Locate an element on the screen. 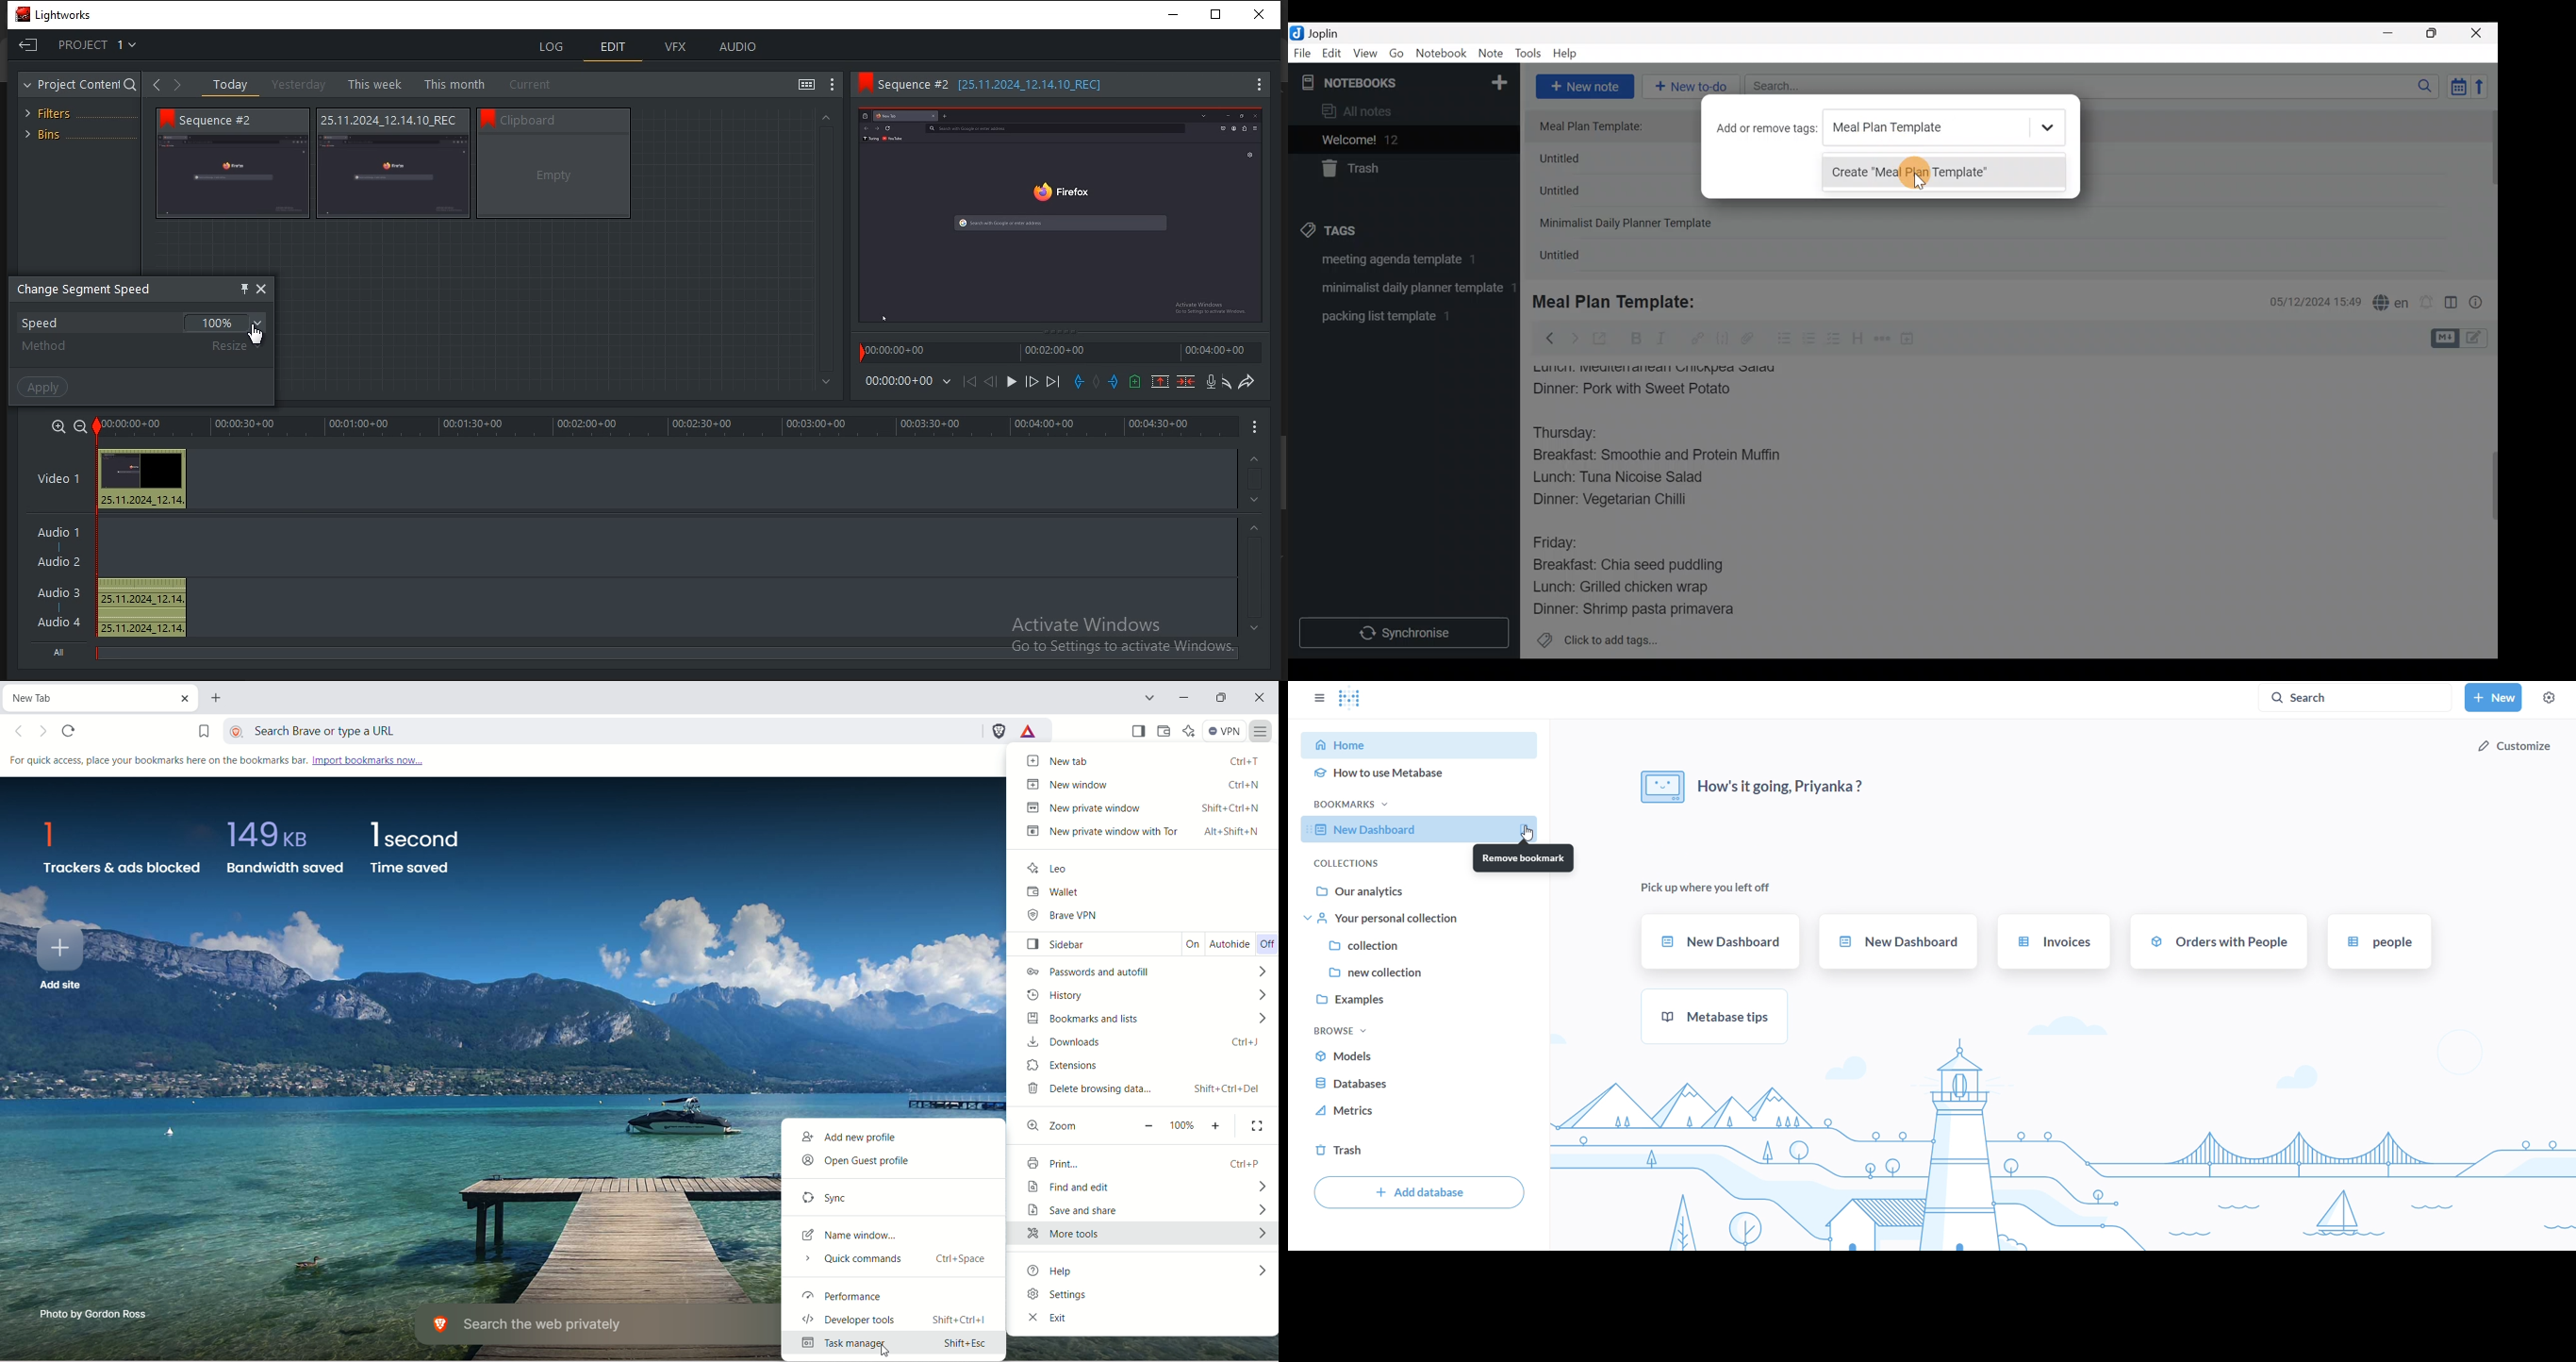  Trash is located at coordinates (1396, 170).